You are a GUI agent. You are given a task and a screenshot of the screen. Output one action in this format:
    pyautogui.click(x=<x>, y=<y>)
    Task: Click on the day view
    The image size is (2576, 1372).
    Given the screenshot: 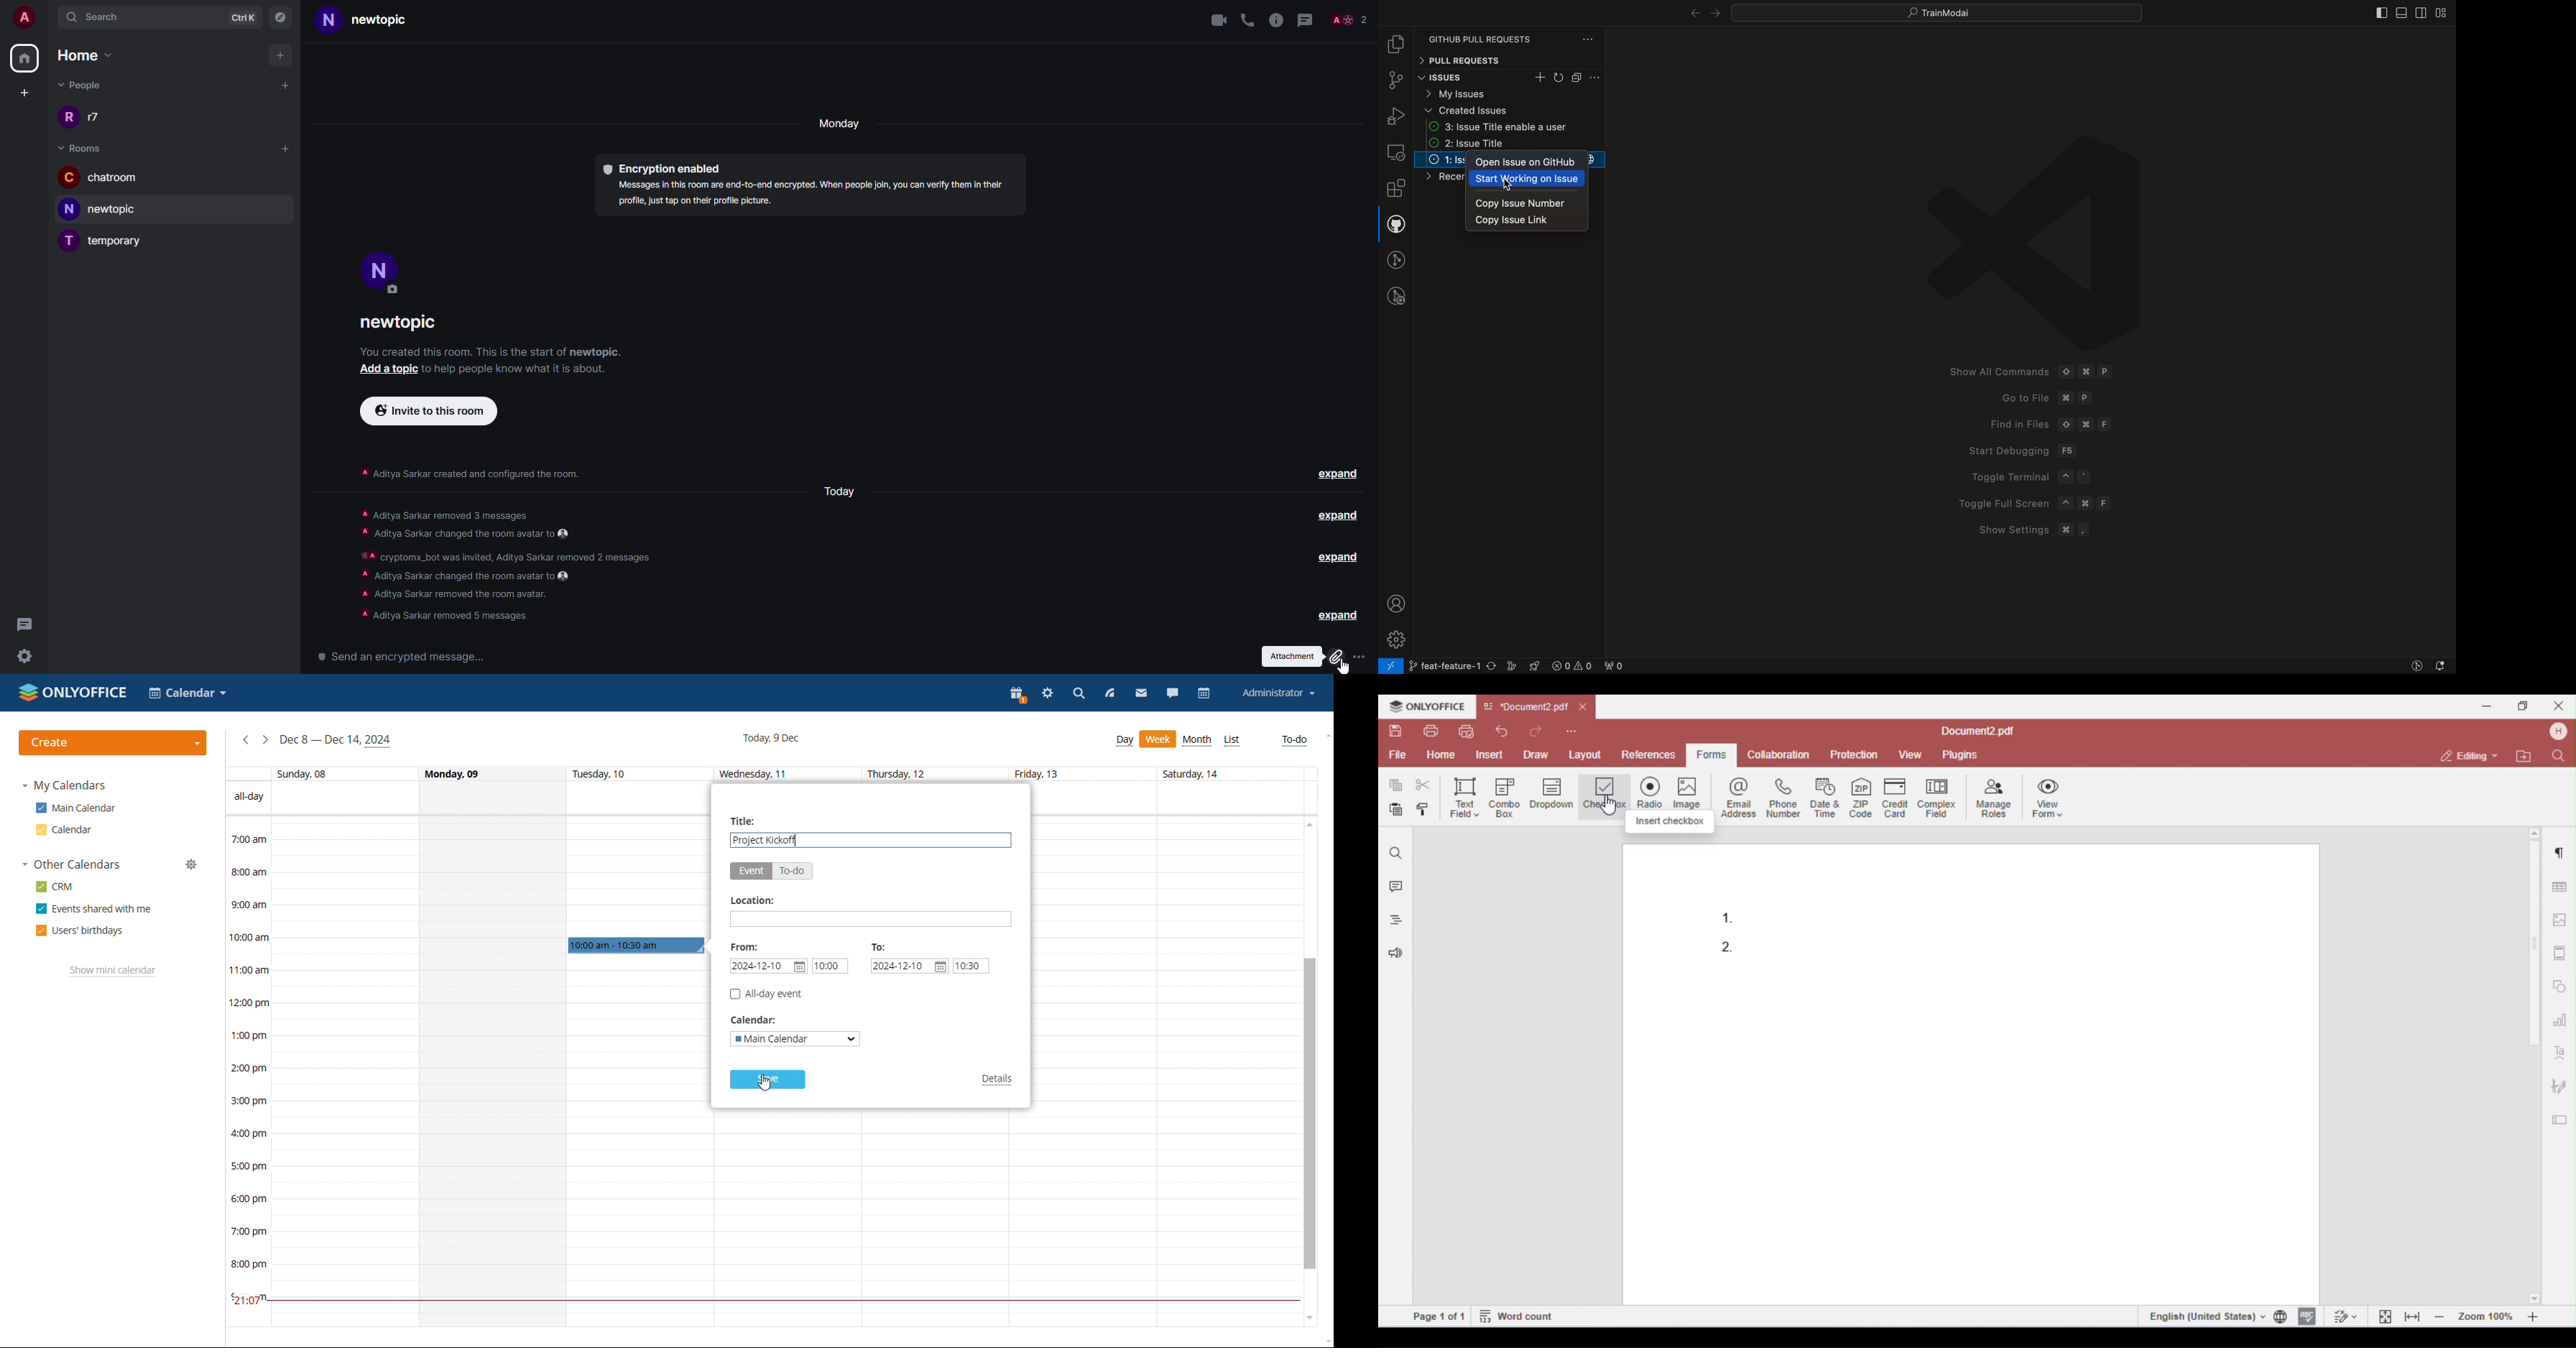 What is the action you would take?
    pyautogui.click(x=1125, y=741)
    